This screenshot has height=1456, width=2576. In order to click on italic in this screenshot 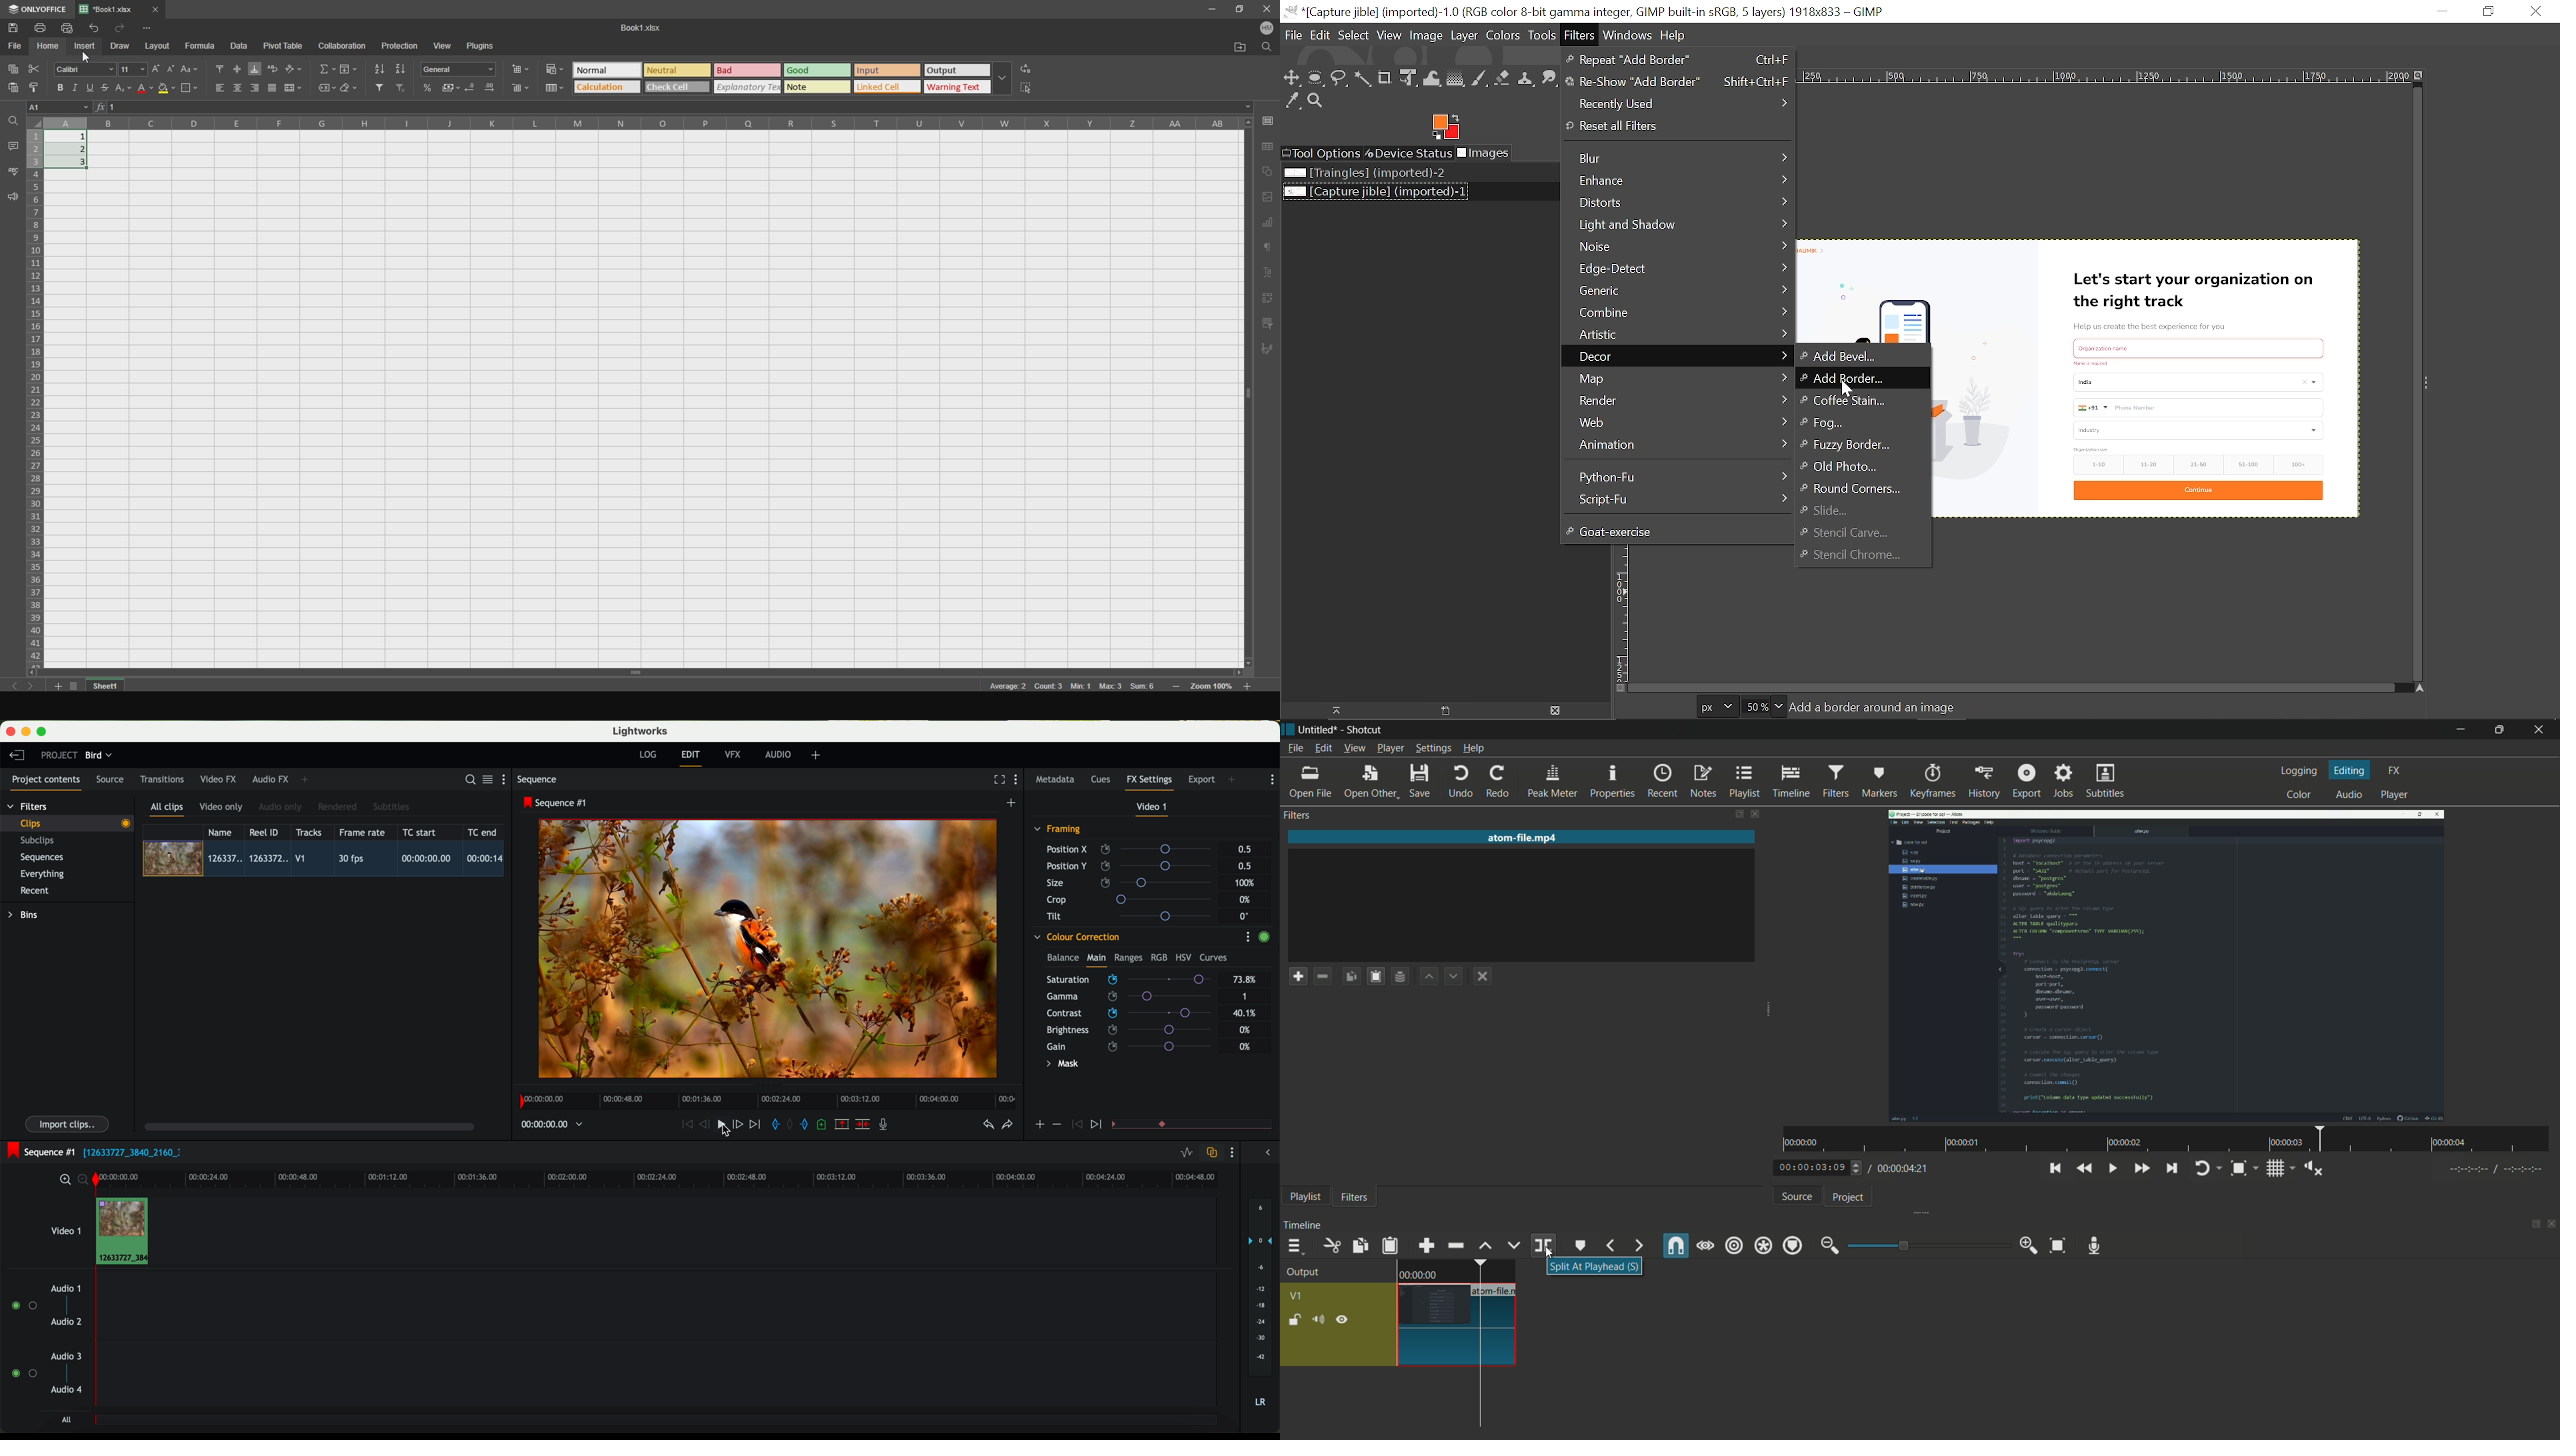, I will do `click(75, 86)`.